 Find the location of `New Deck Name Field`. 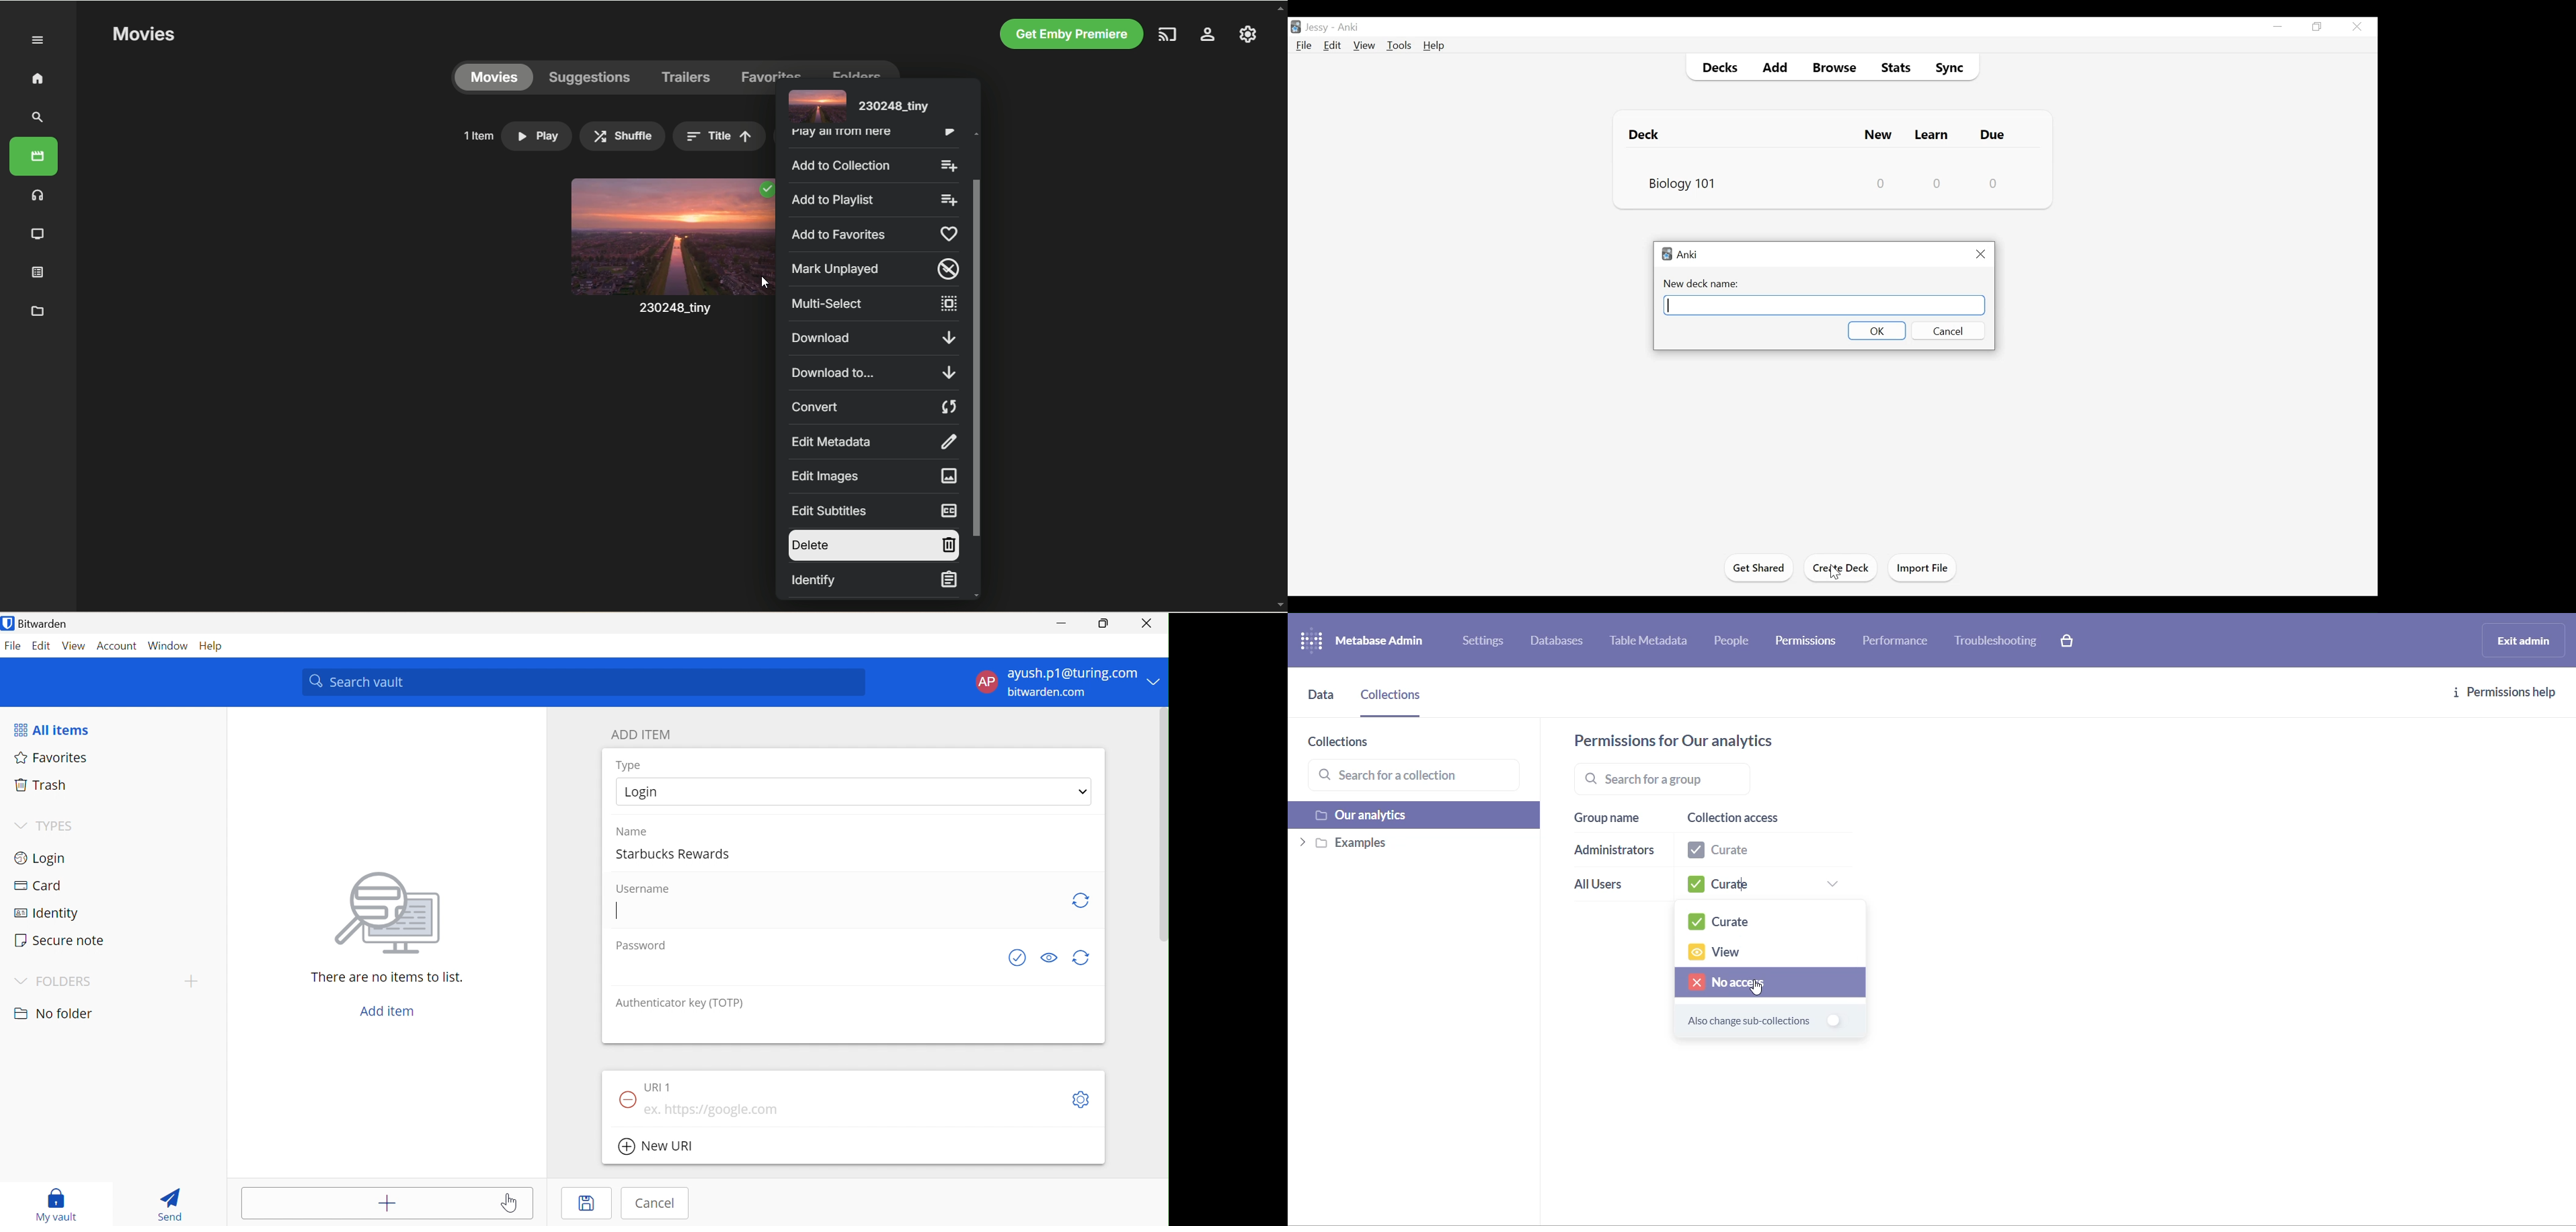

New Deck Name Field is located at coordinates (1825, 305).